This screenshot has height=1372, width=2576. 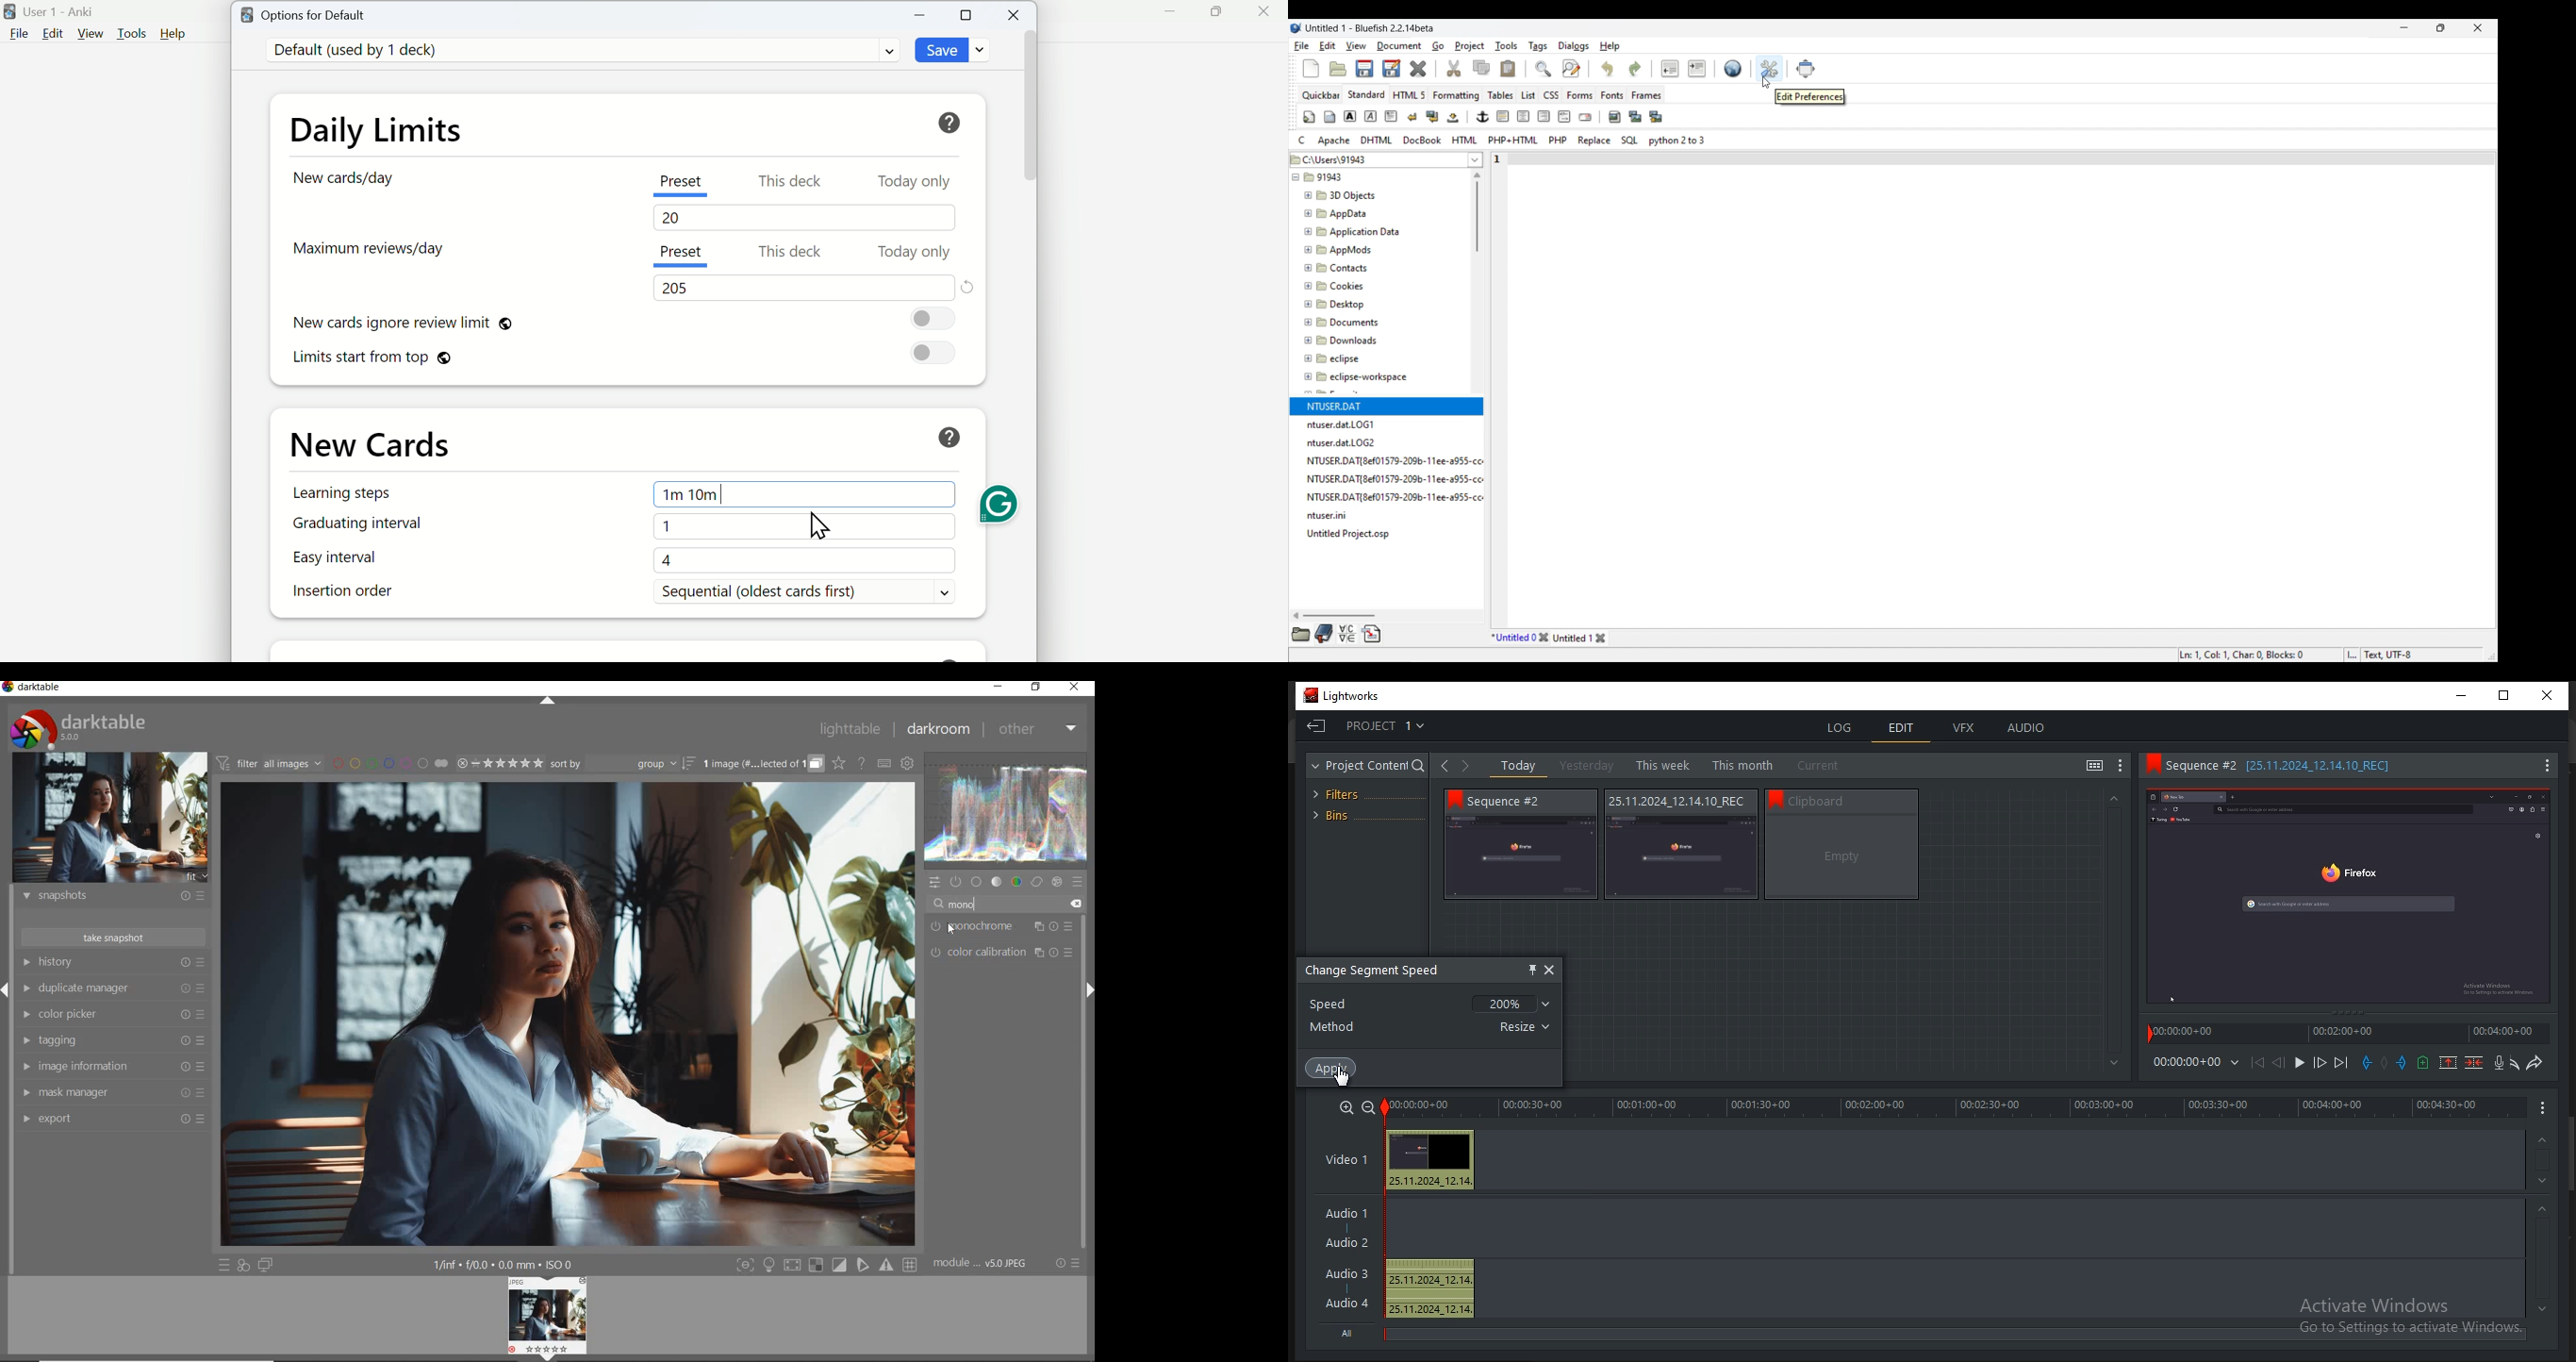 I want to click on Dropdown, so click(x=985, y=49).